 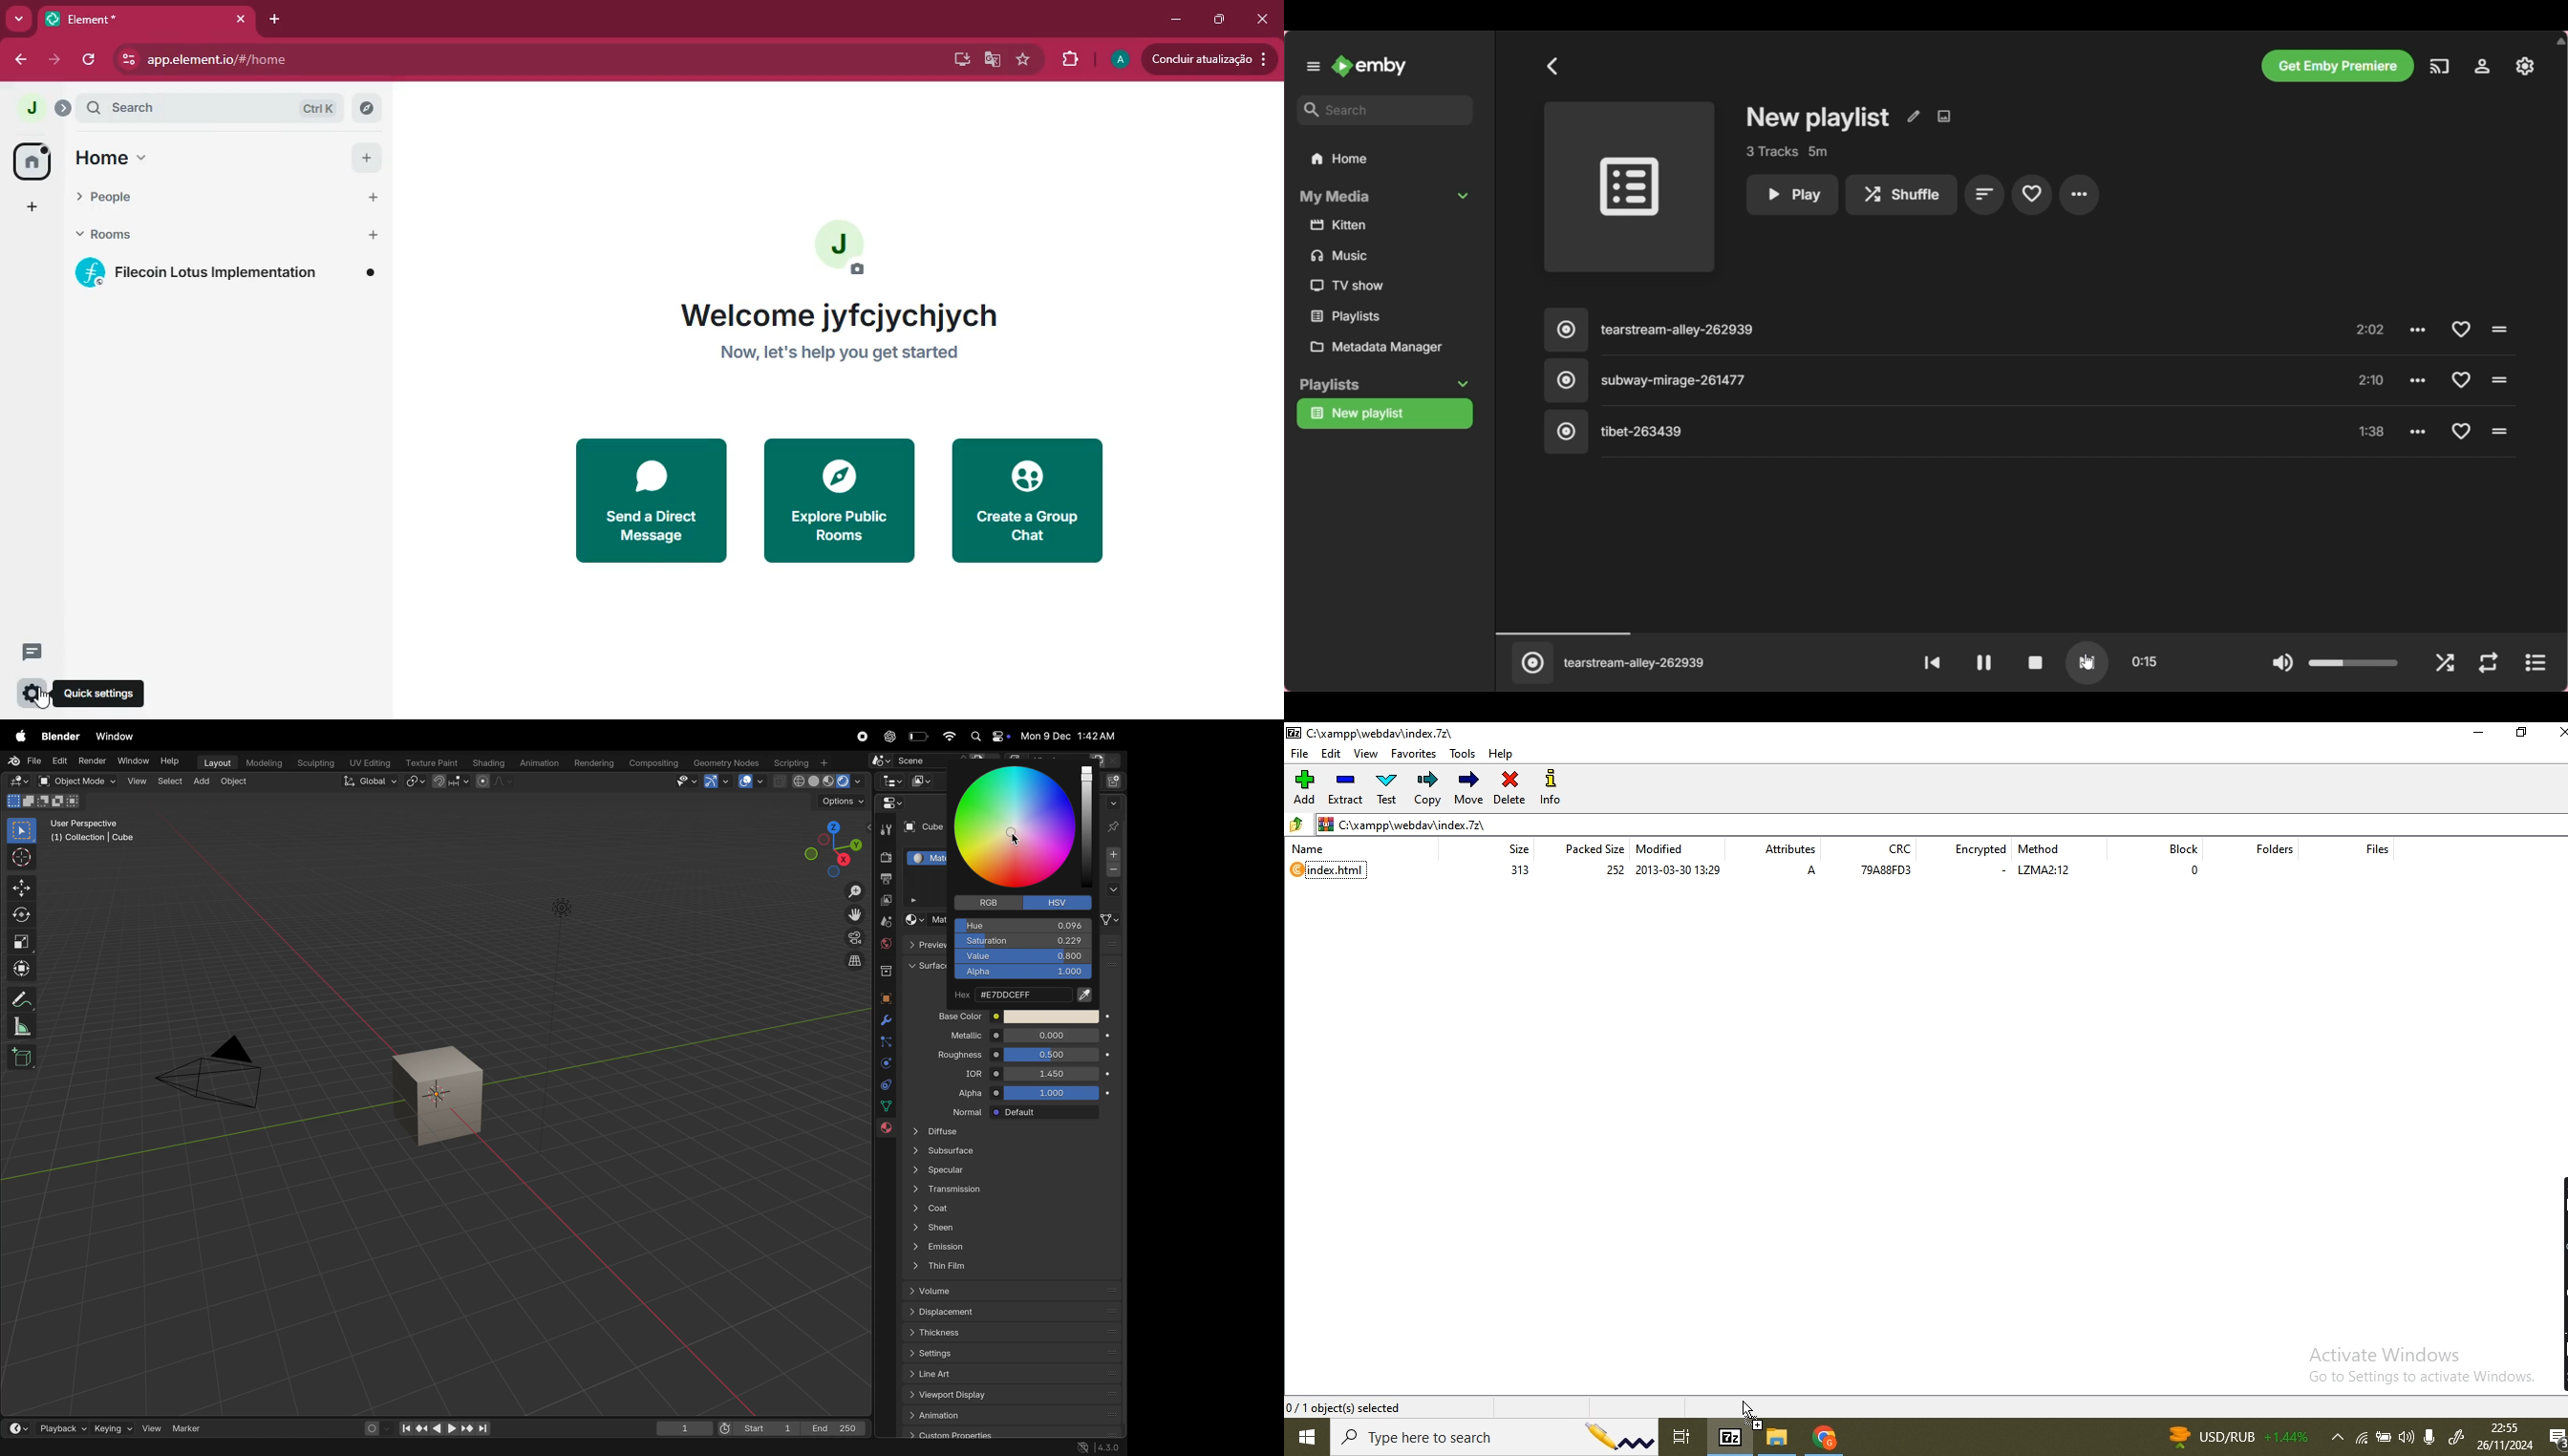 I want to click on perspective camera, so click(x=215, y=1075).